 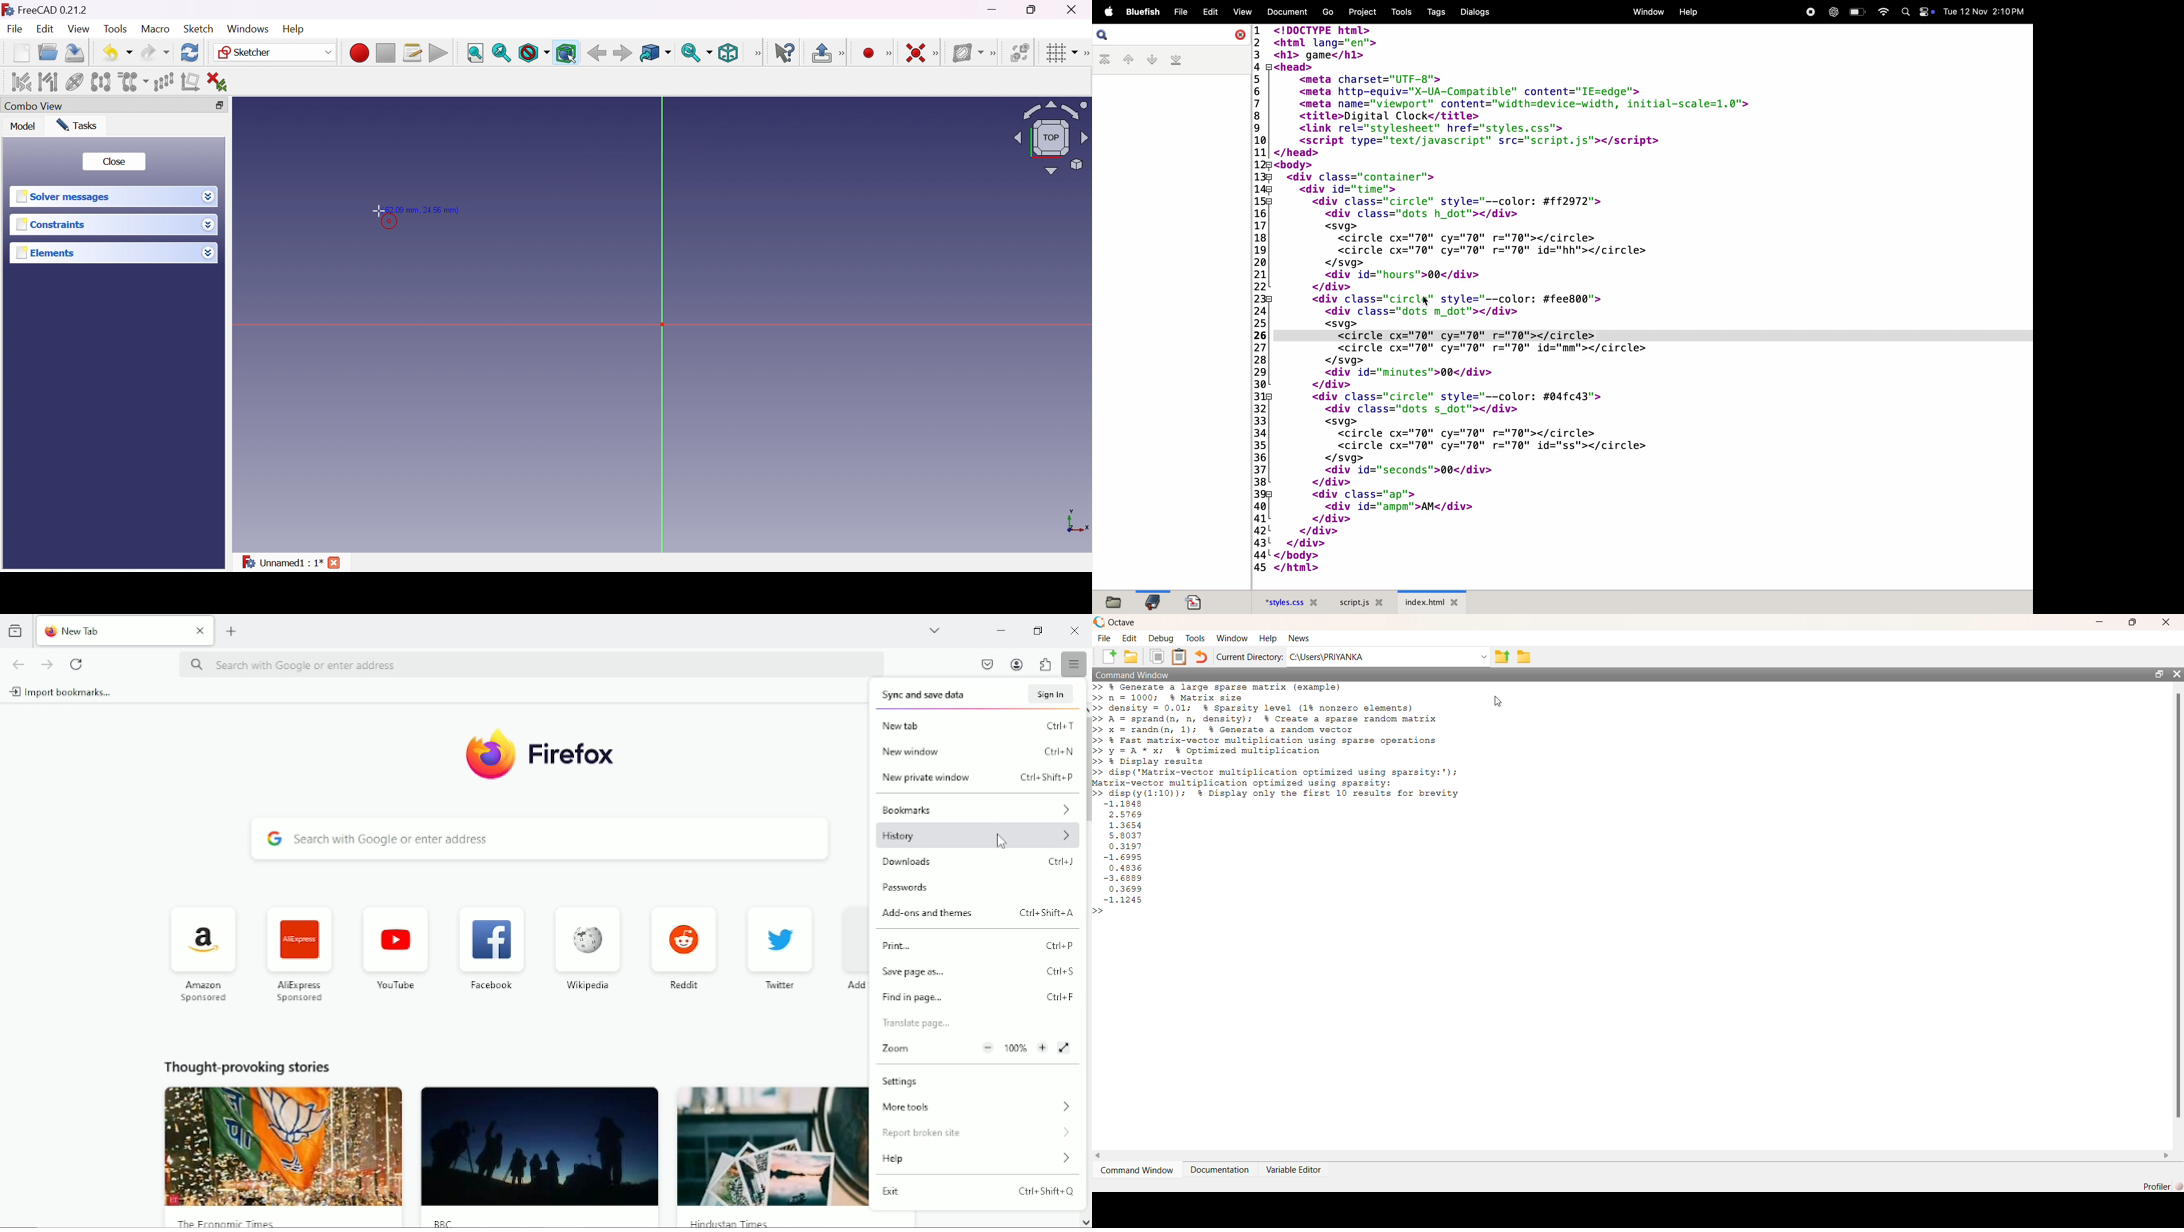 I want to click on Drop, so click(x=210, y=226).